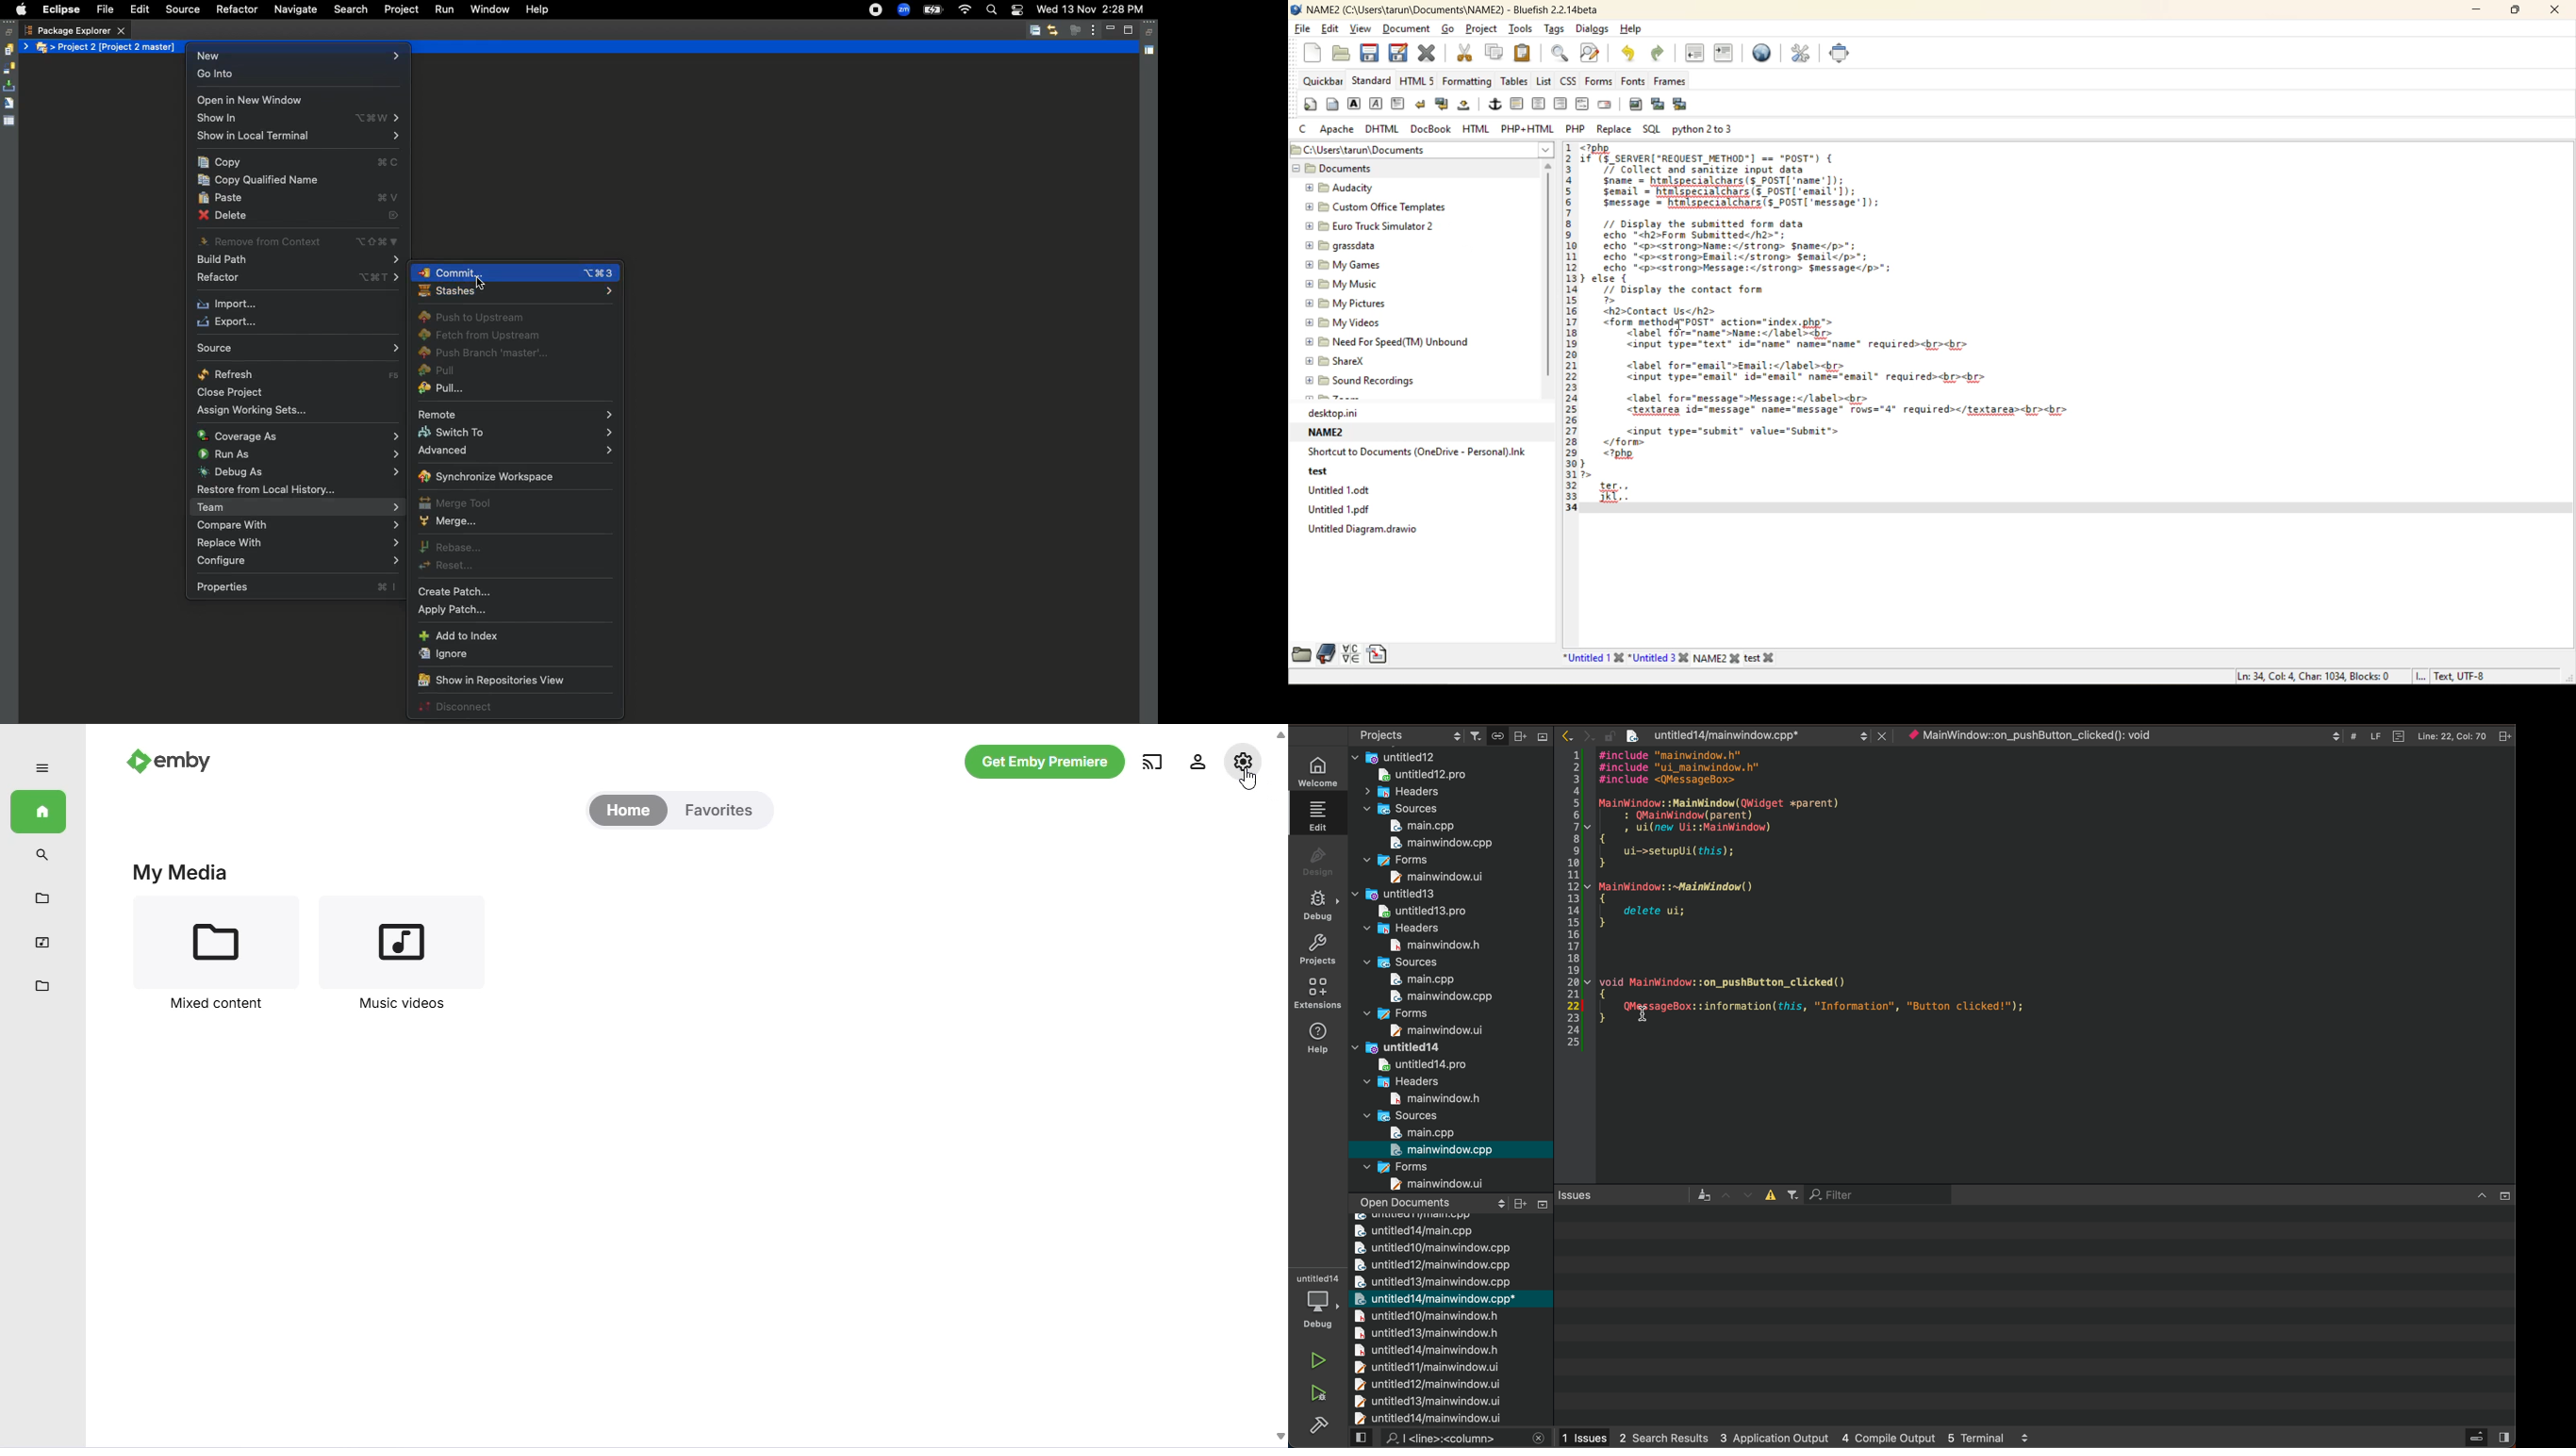 The height and width of the screenshot is (1456, 2576). Describe the element at coordinates (484, 336) in the screenshot. I see `Fetch from upstream` at that location.